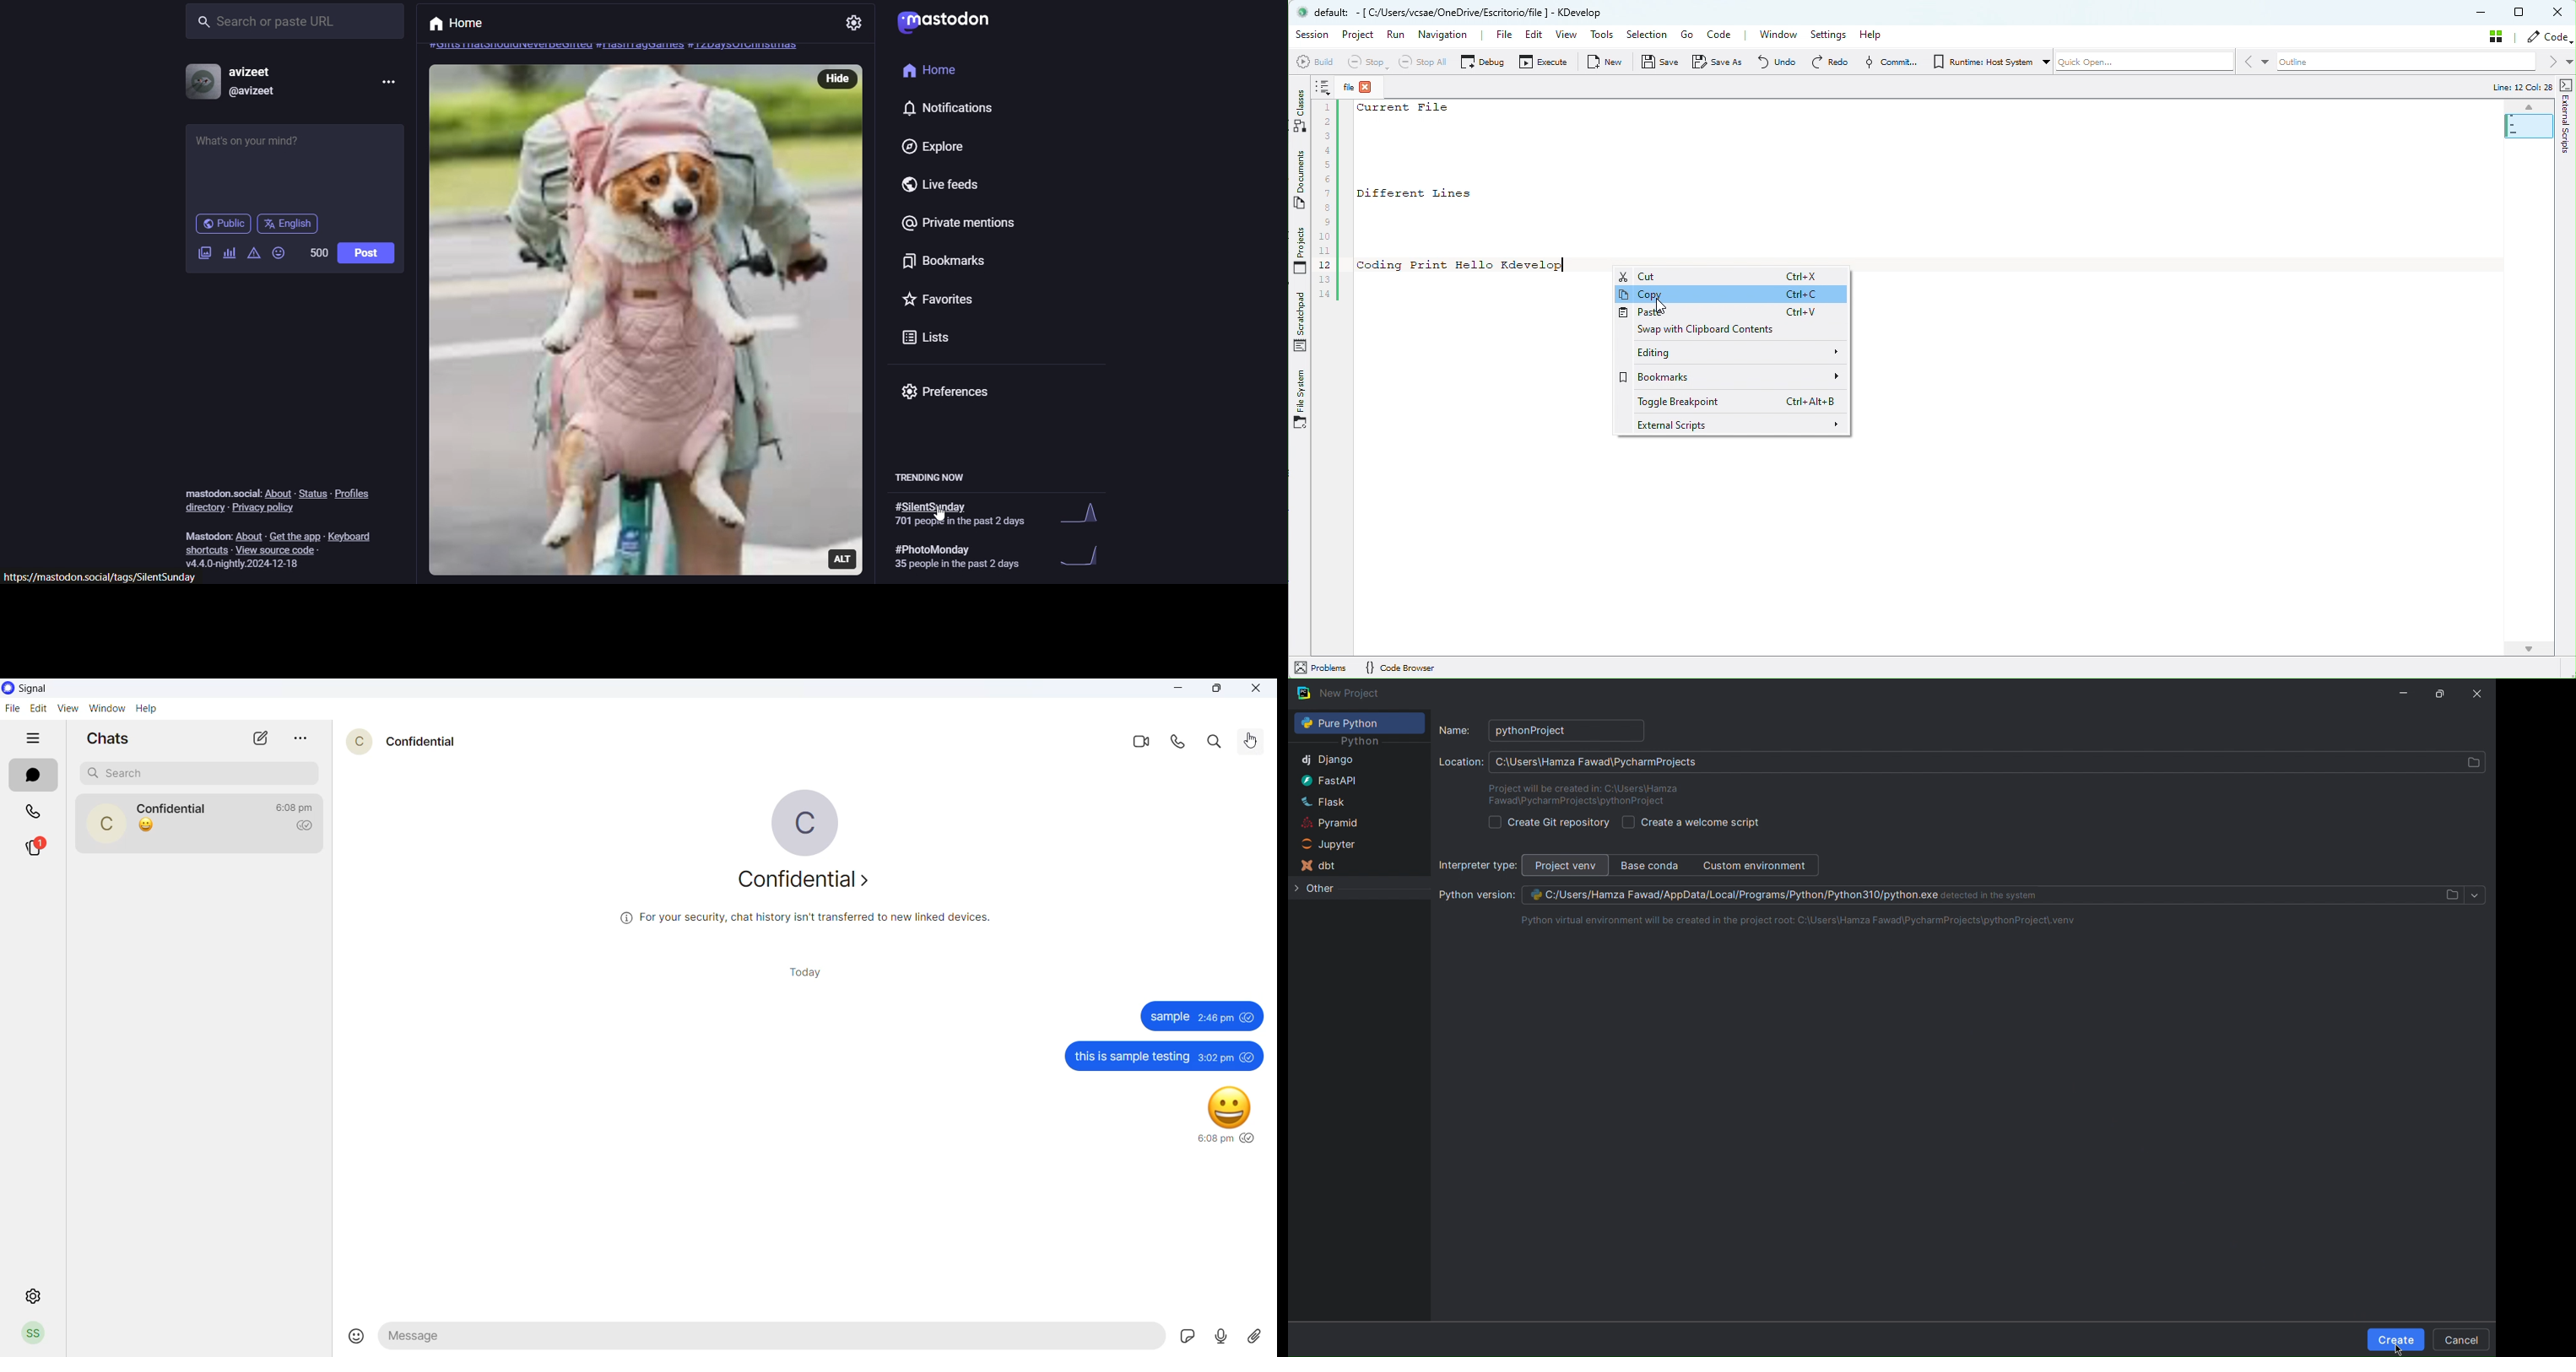 The width and height of the screenshot is (2576, 1372). Describe the element at coordinates (1179, 739) in the screenshot. I see `voice call` at that location.